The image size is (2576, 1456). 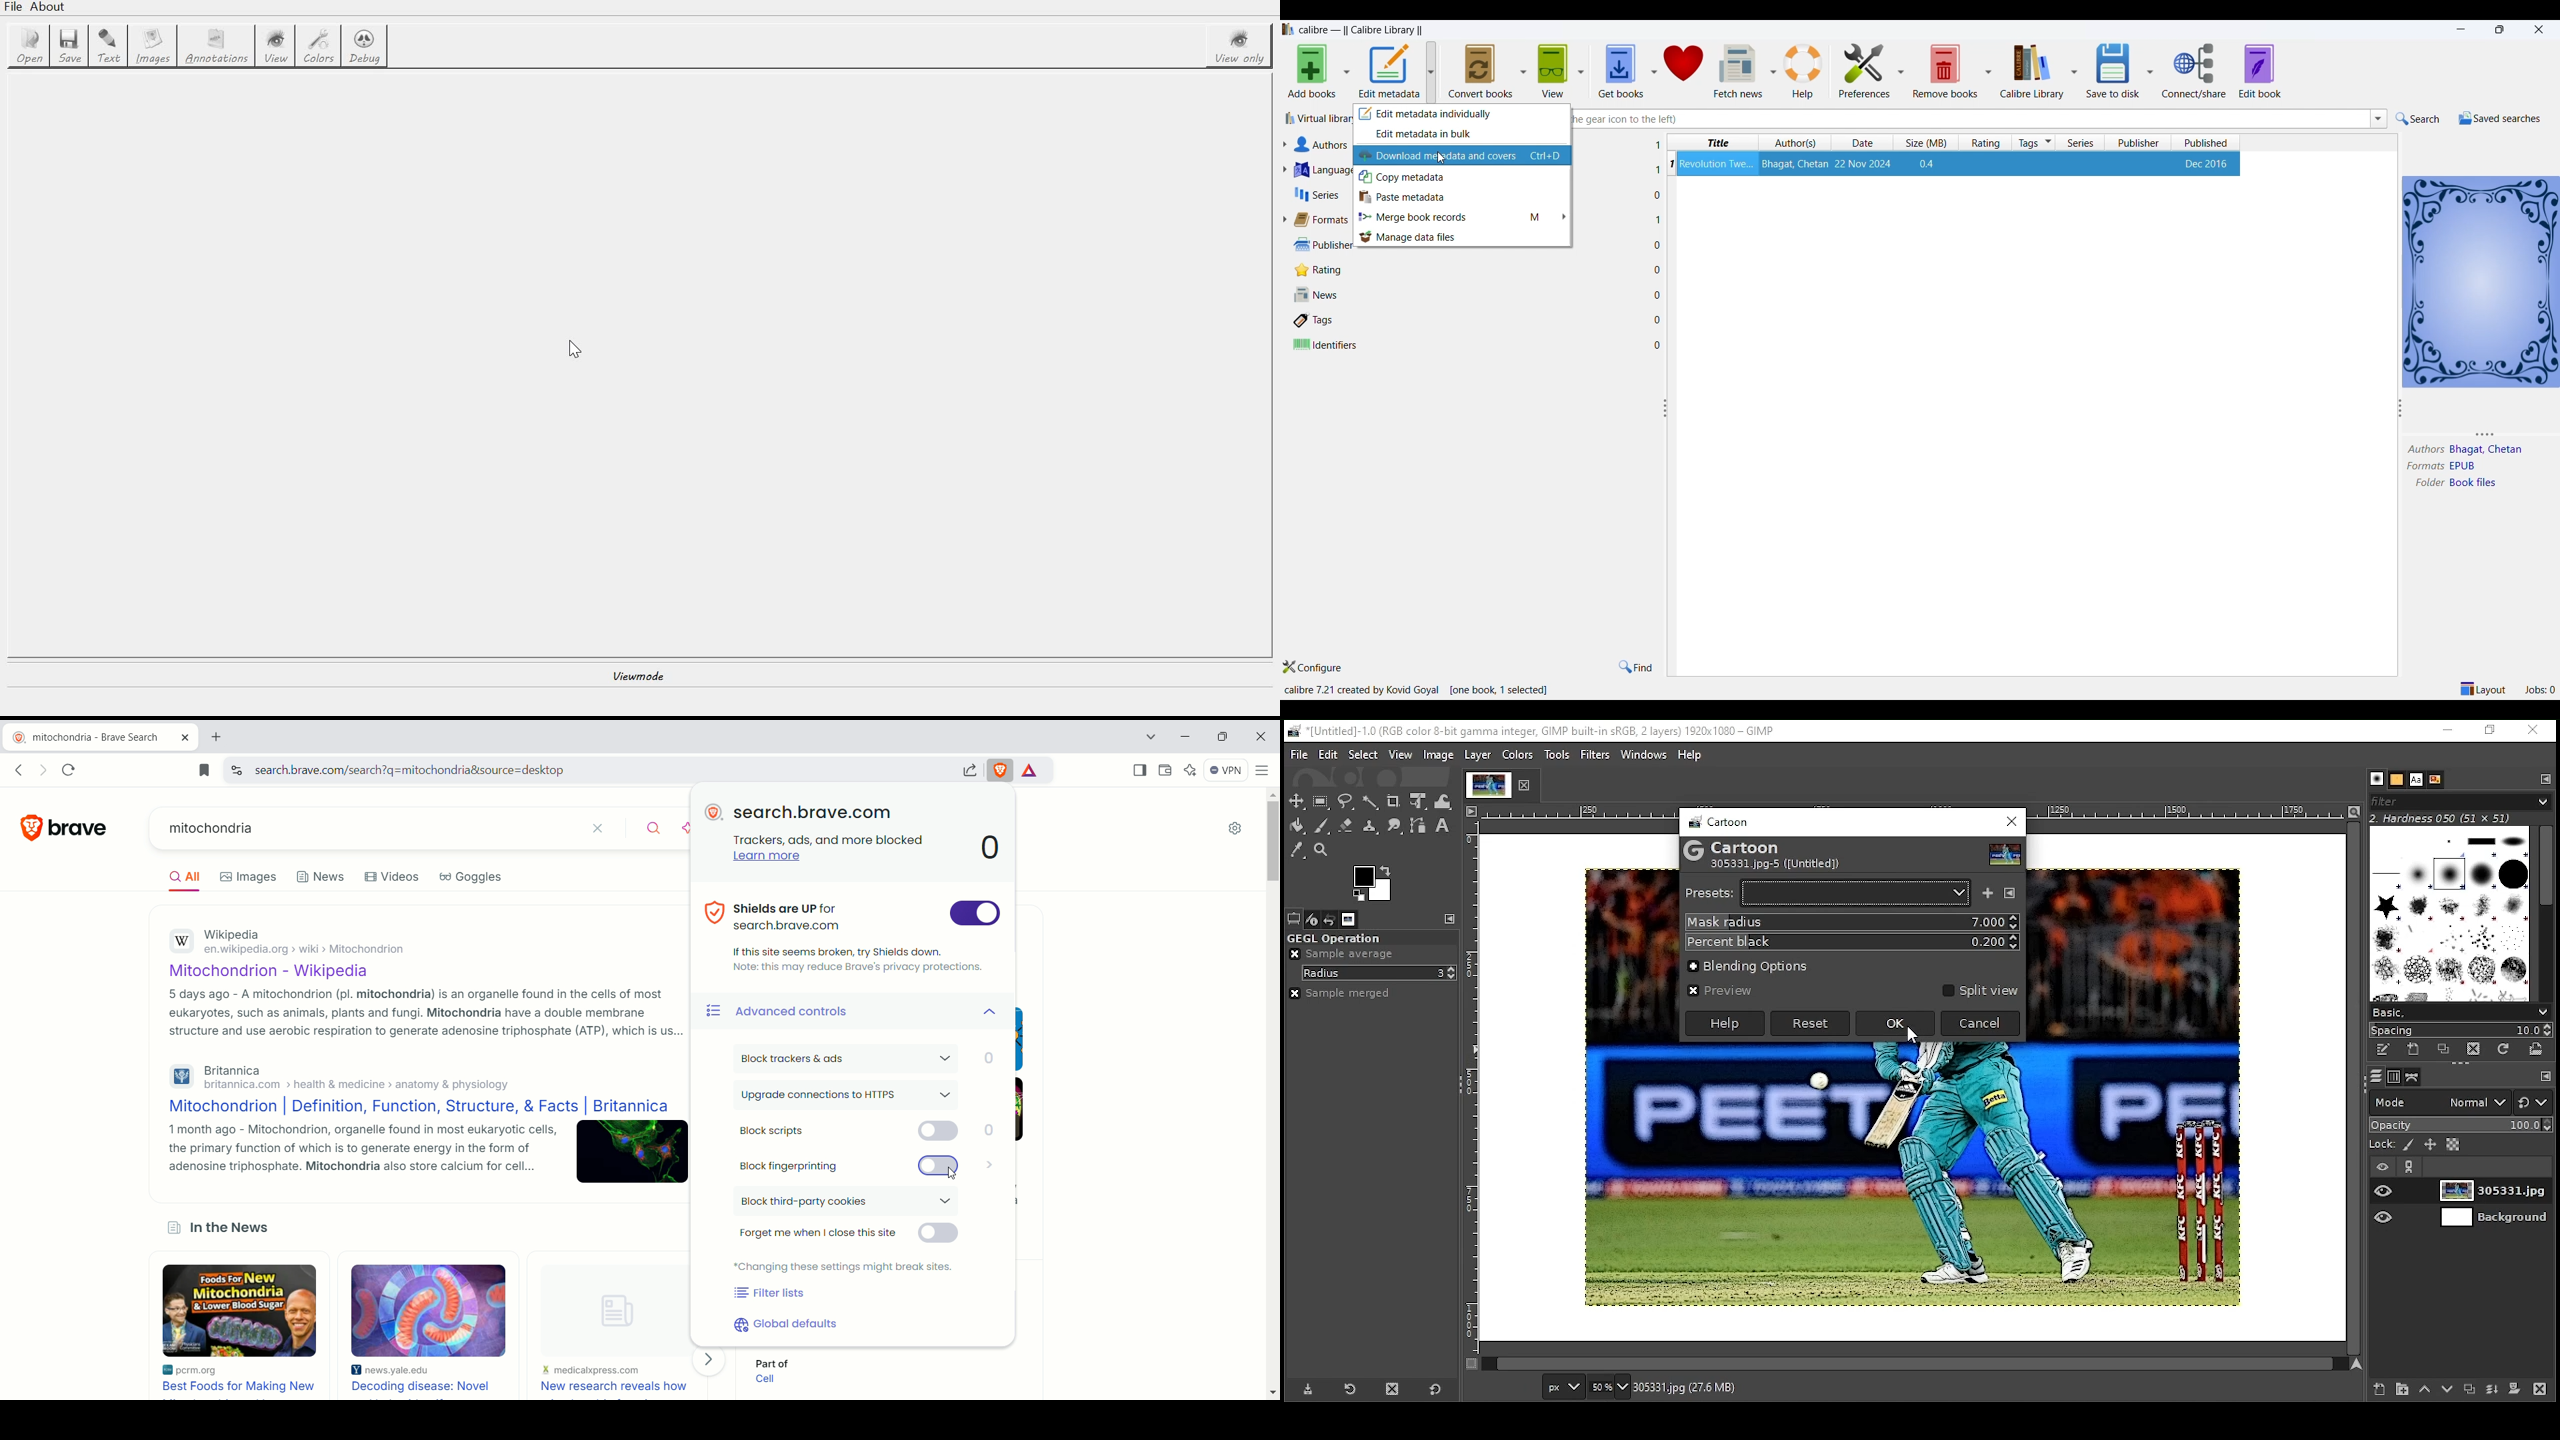 I want to click on Click to go back, hold to see history, so click(x=19, y=771).